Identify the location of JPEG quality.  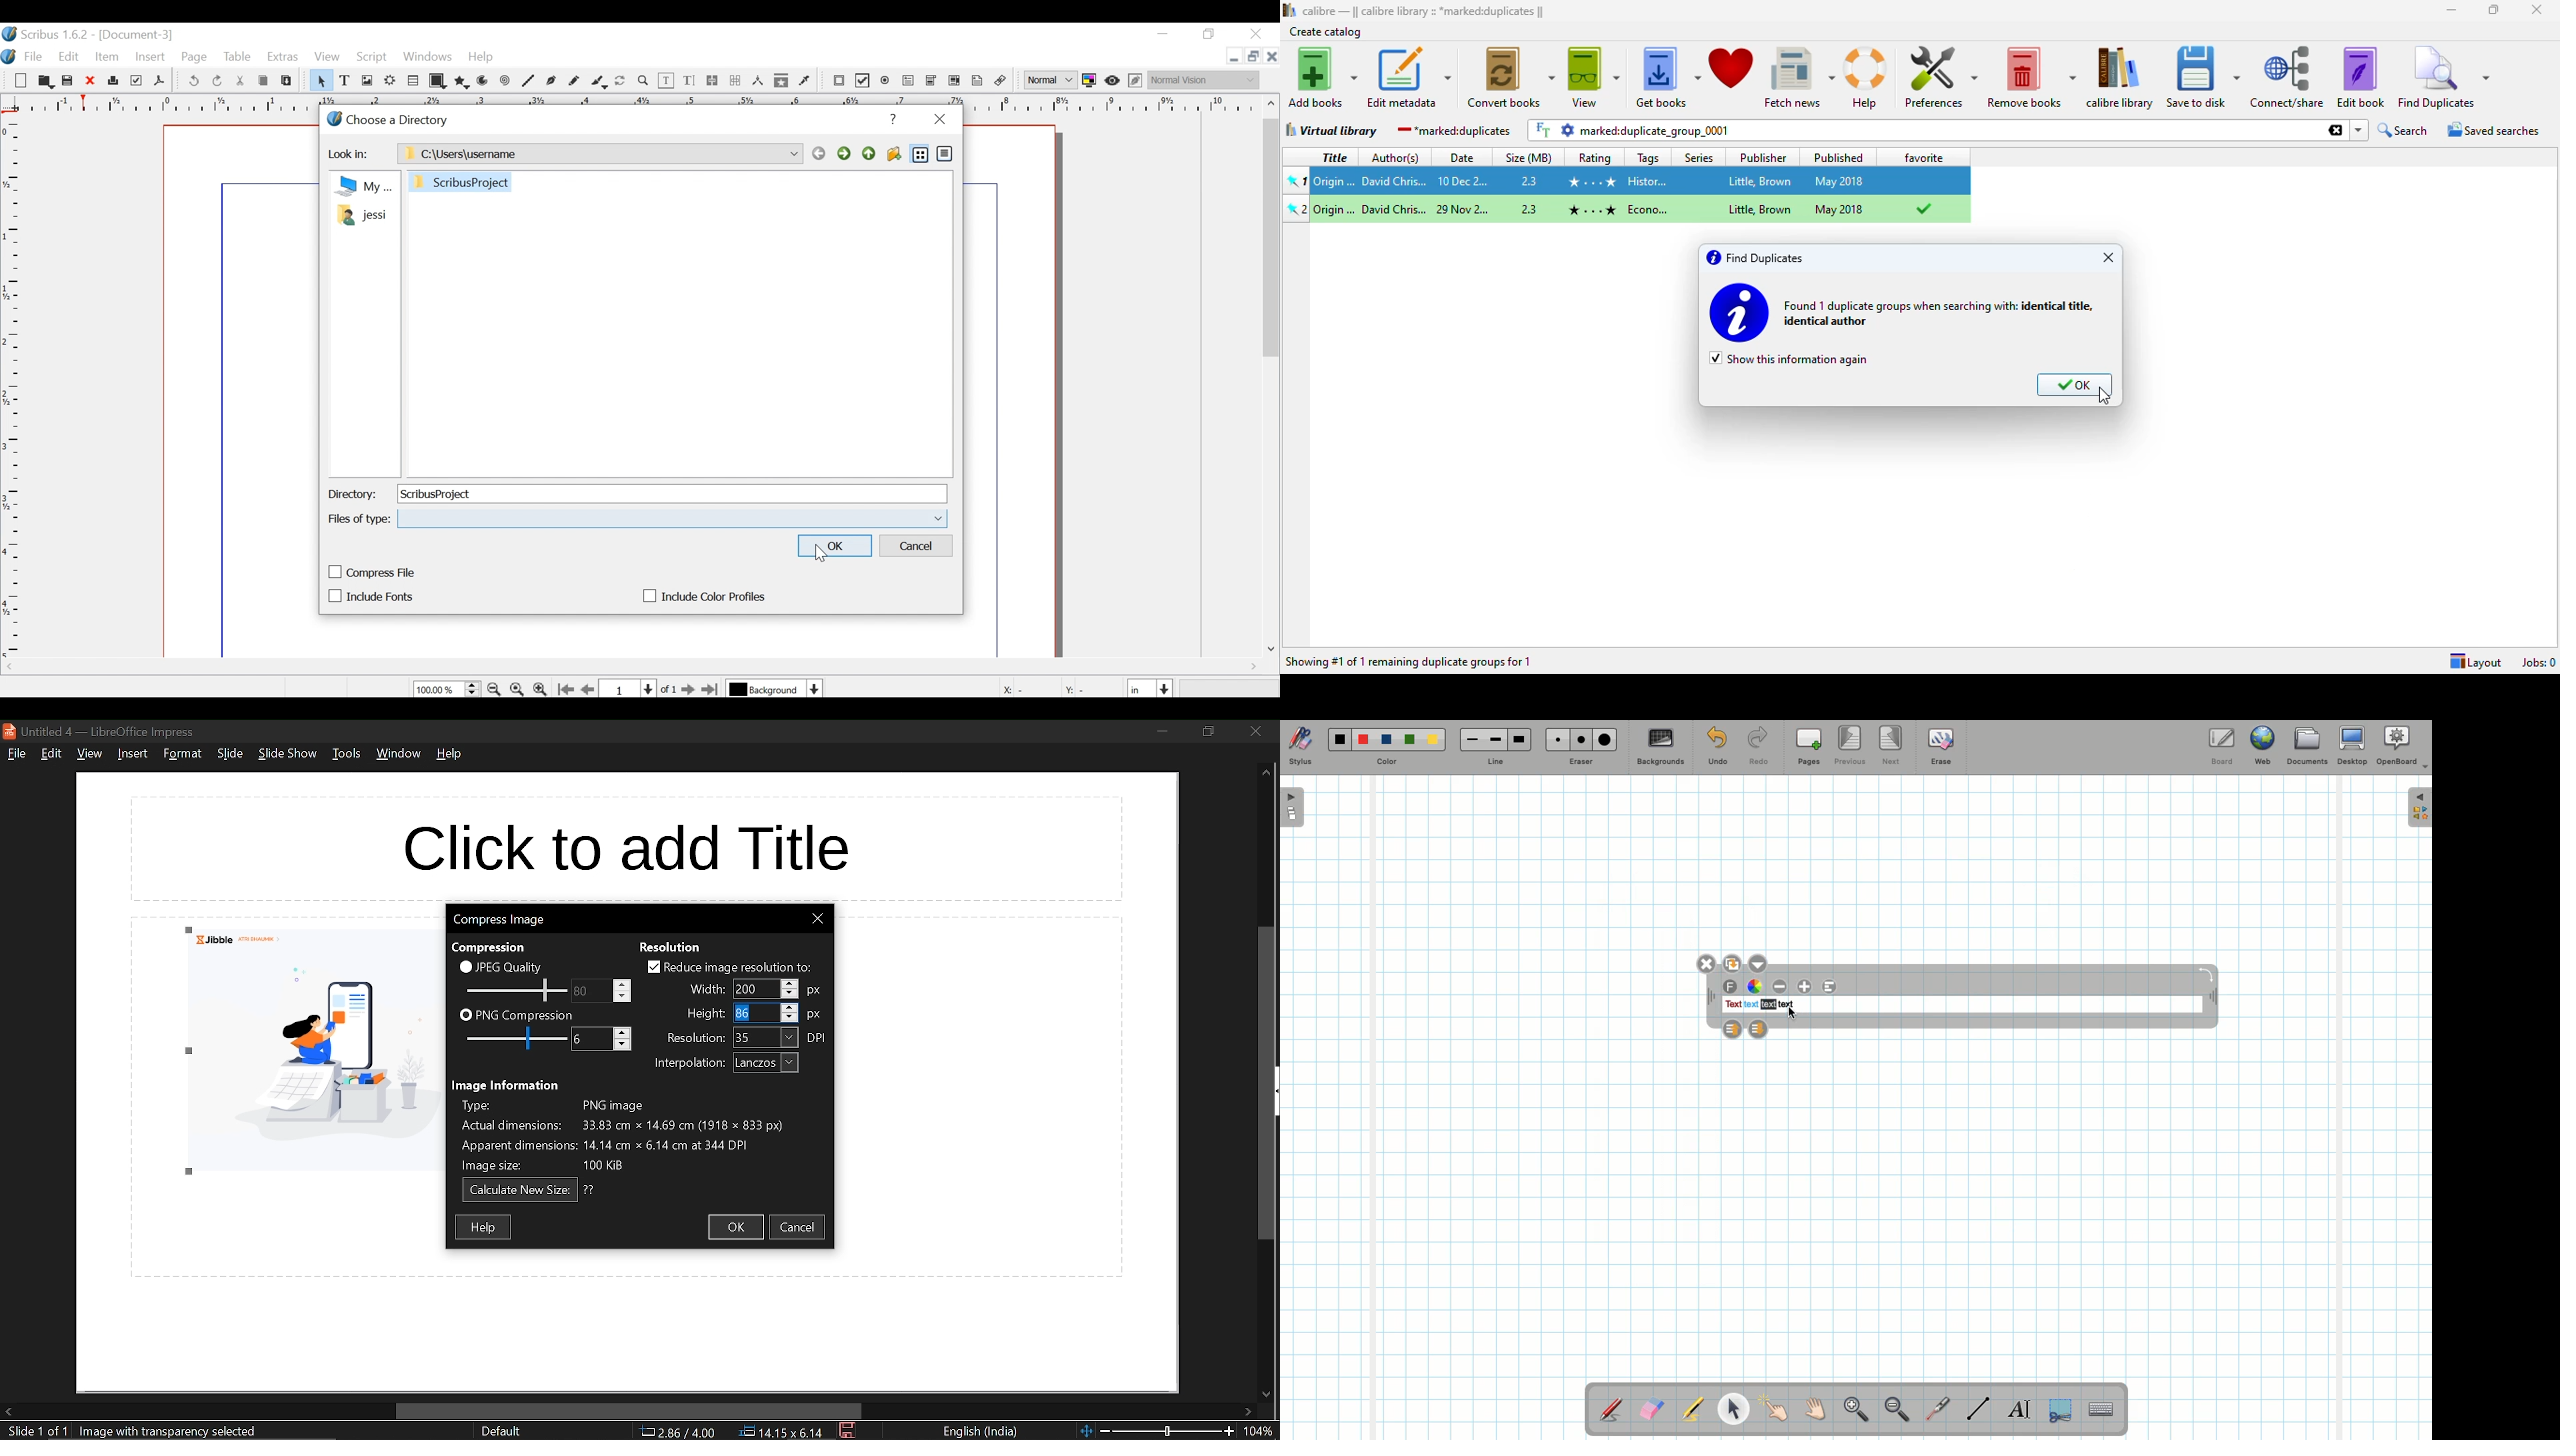
(506, 966).